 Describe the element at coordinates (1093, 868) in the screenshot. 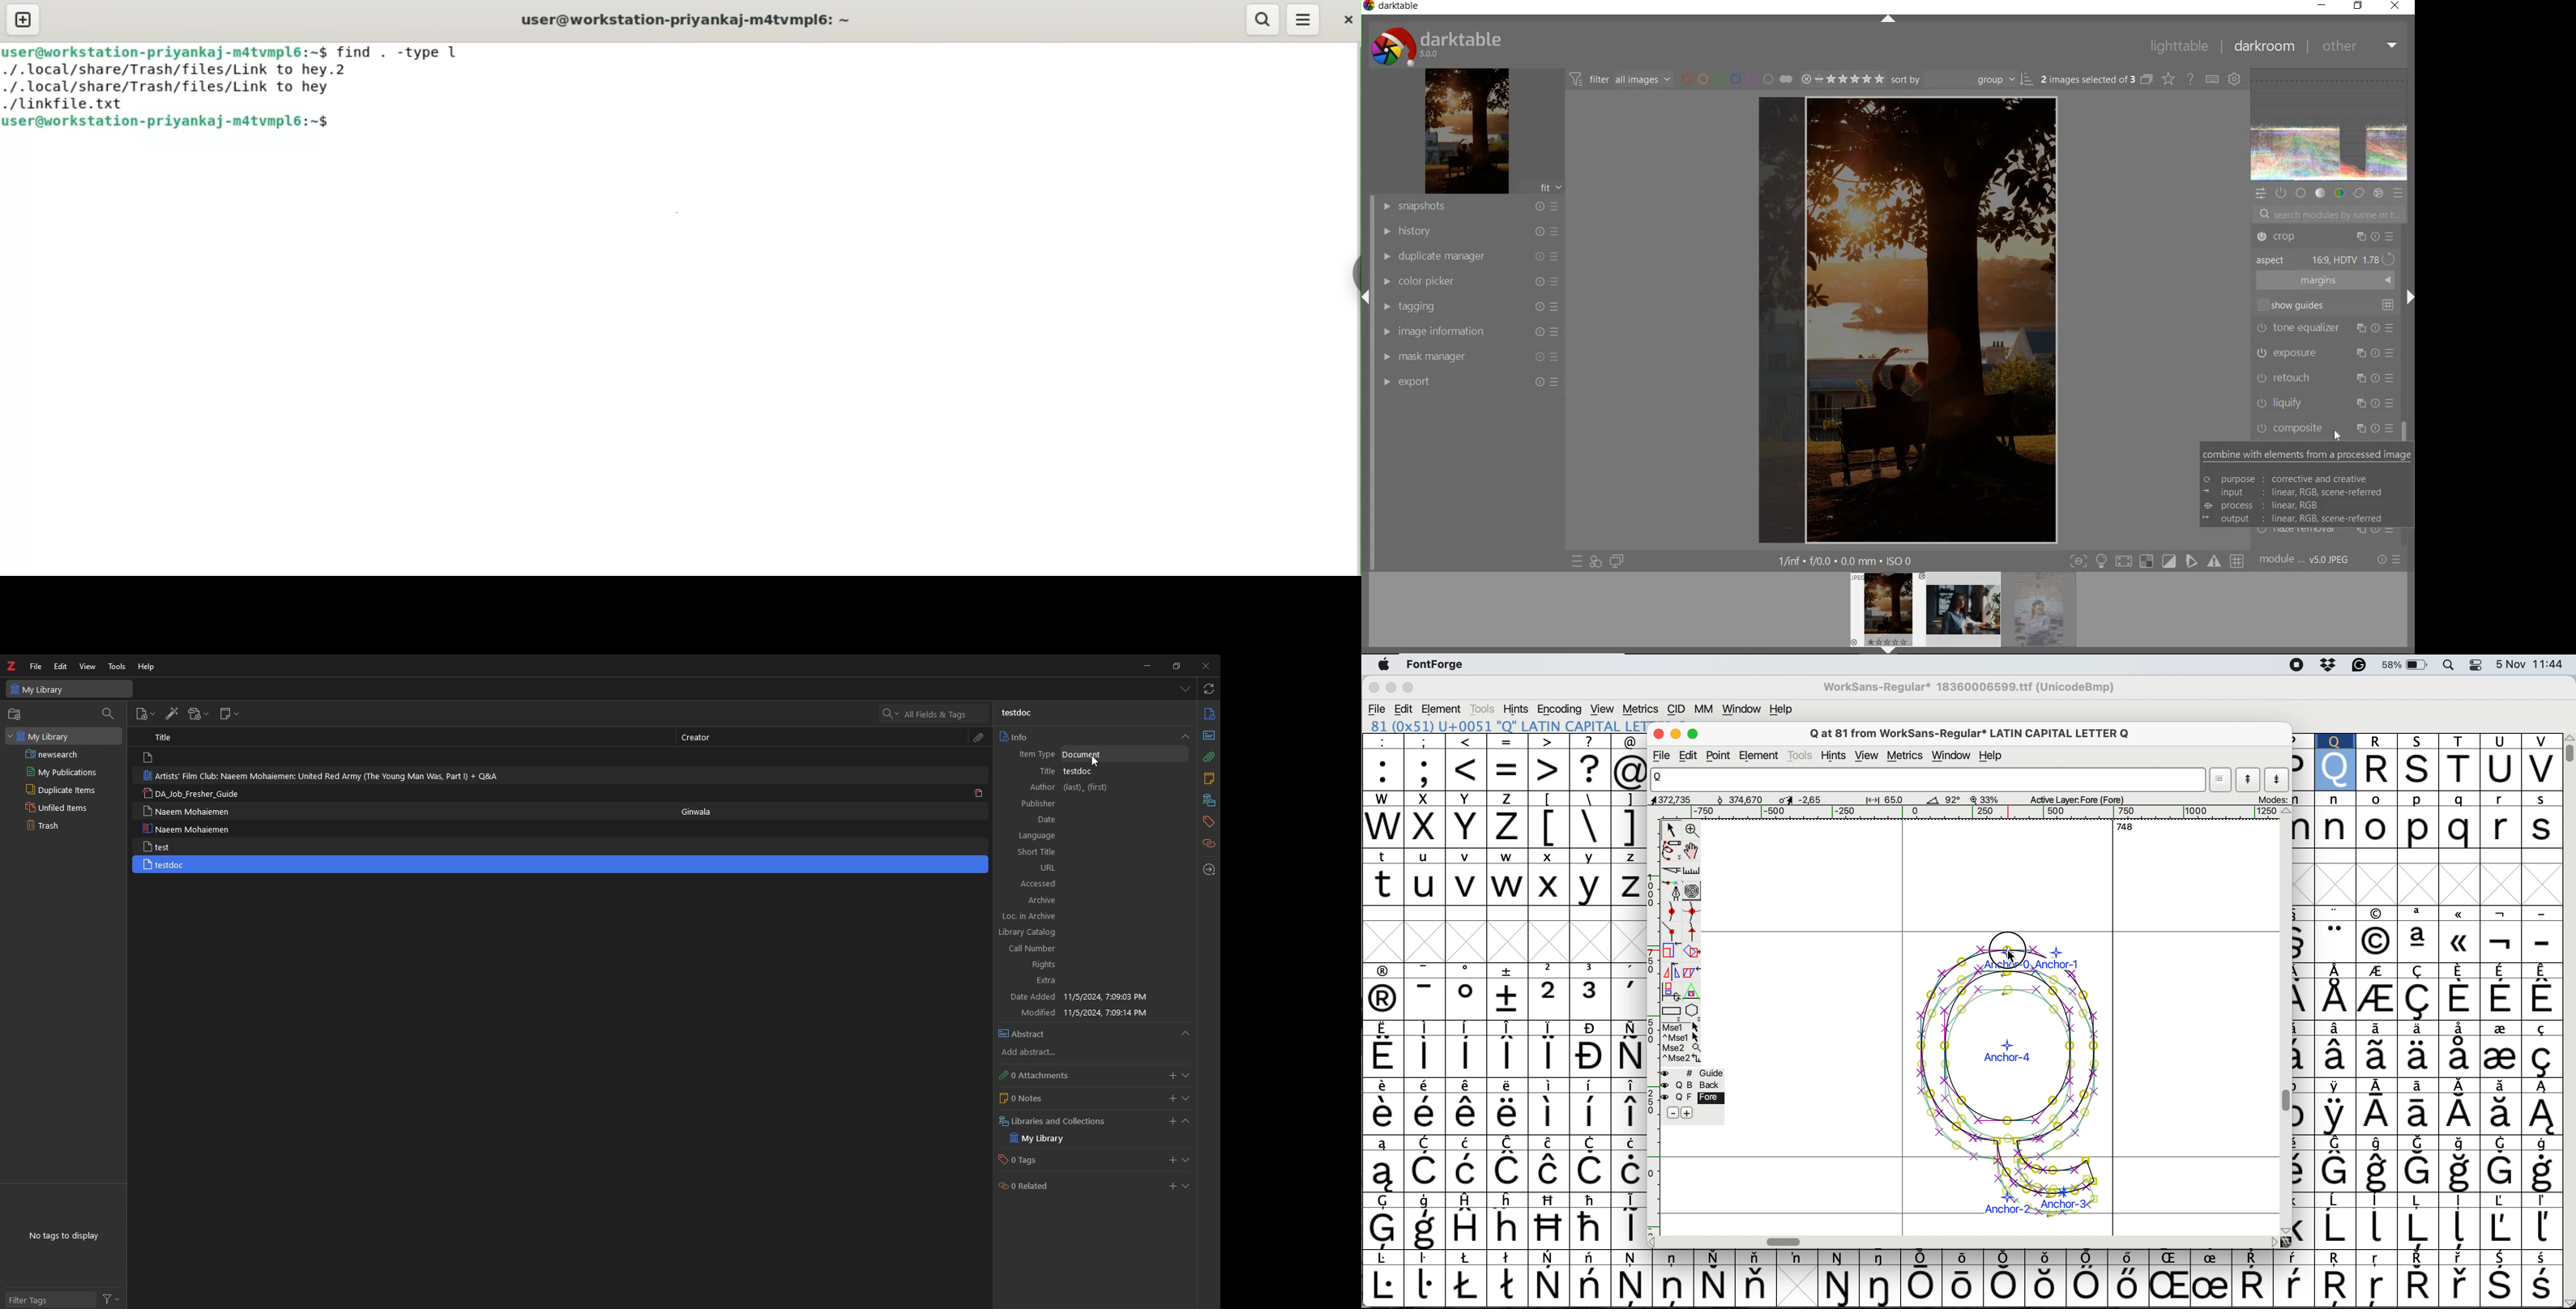

I see `URL` at that location.